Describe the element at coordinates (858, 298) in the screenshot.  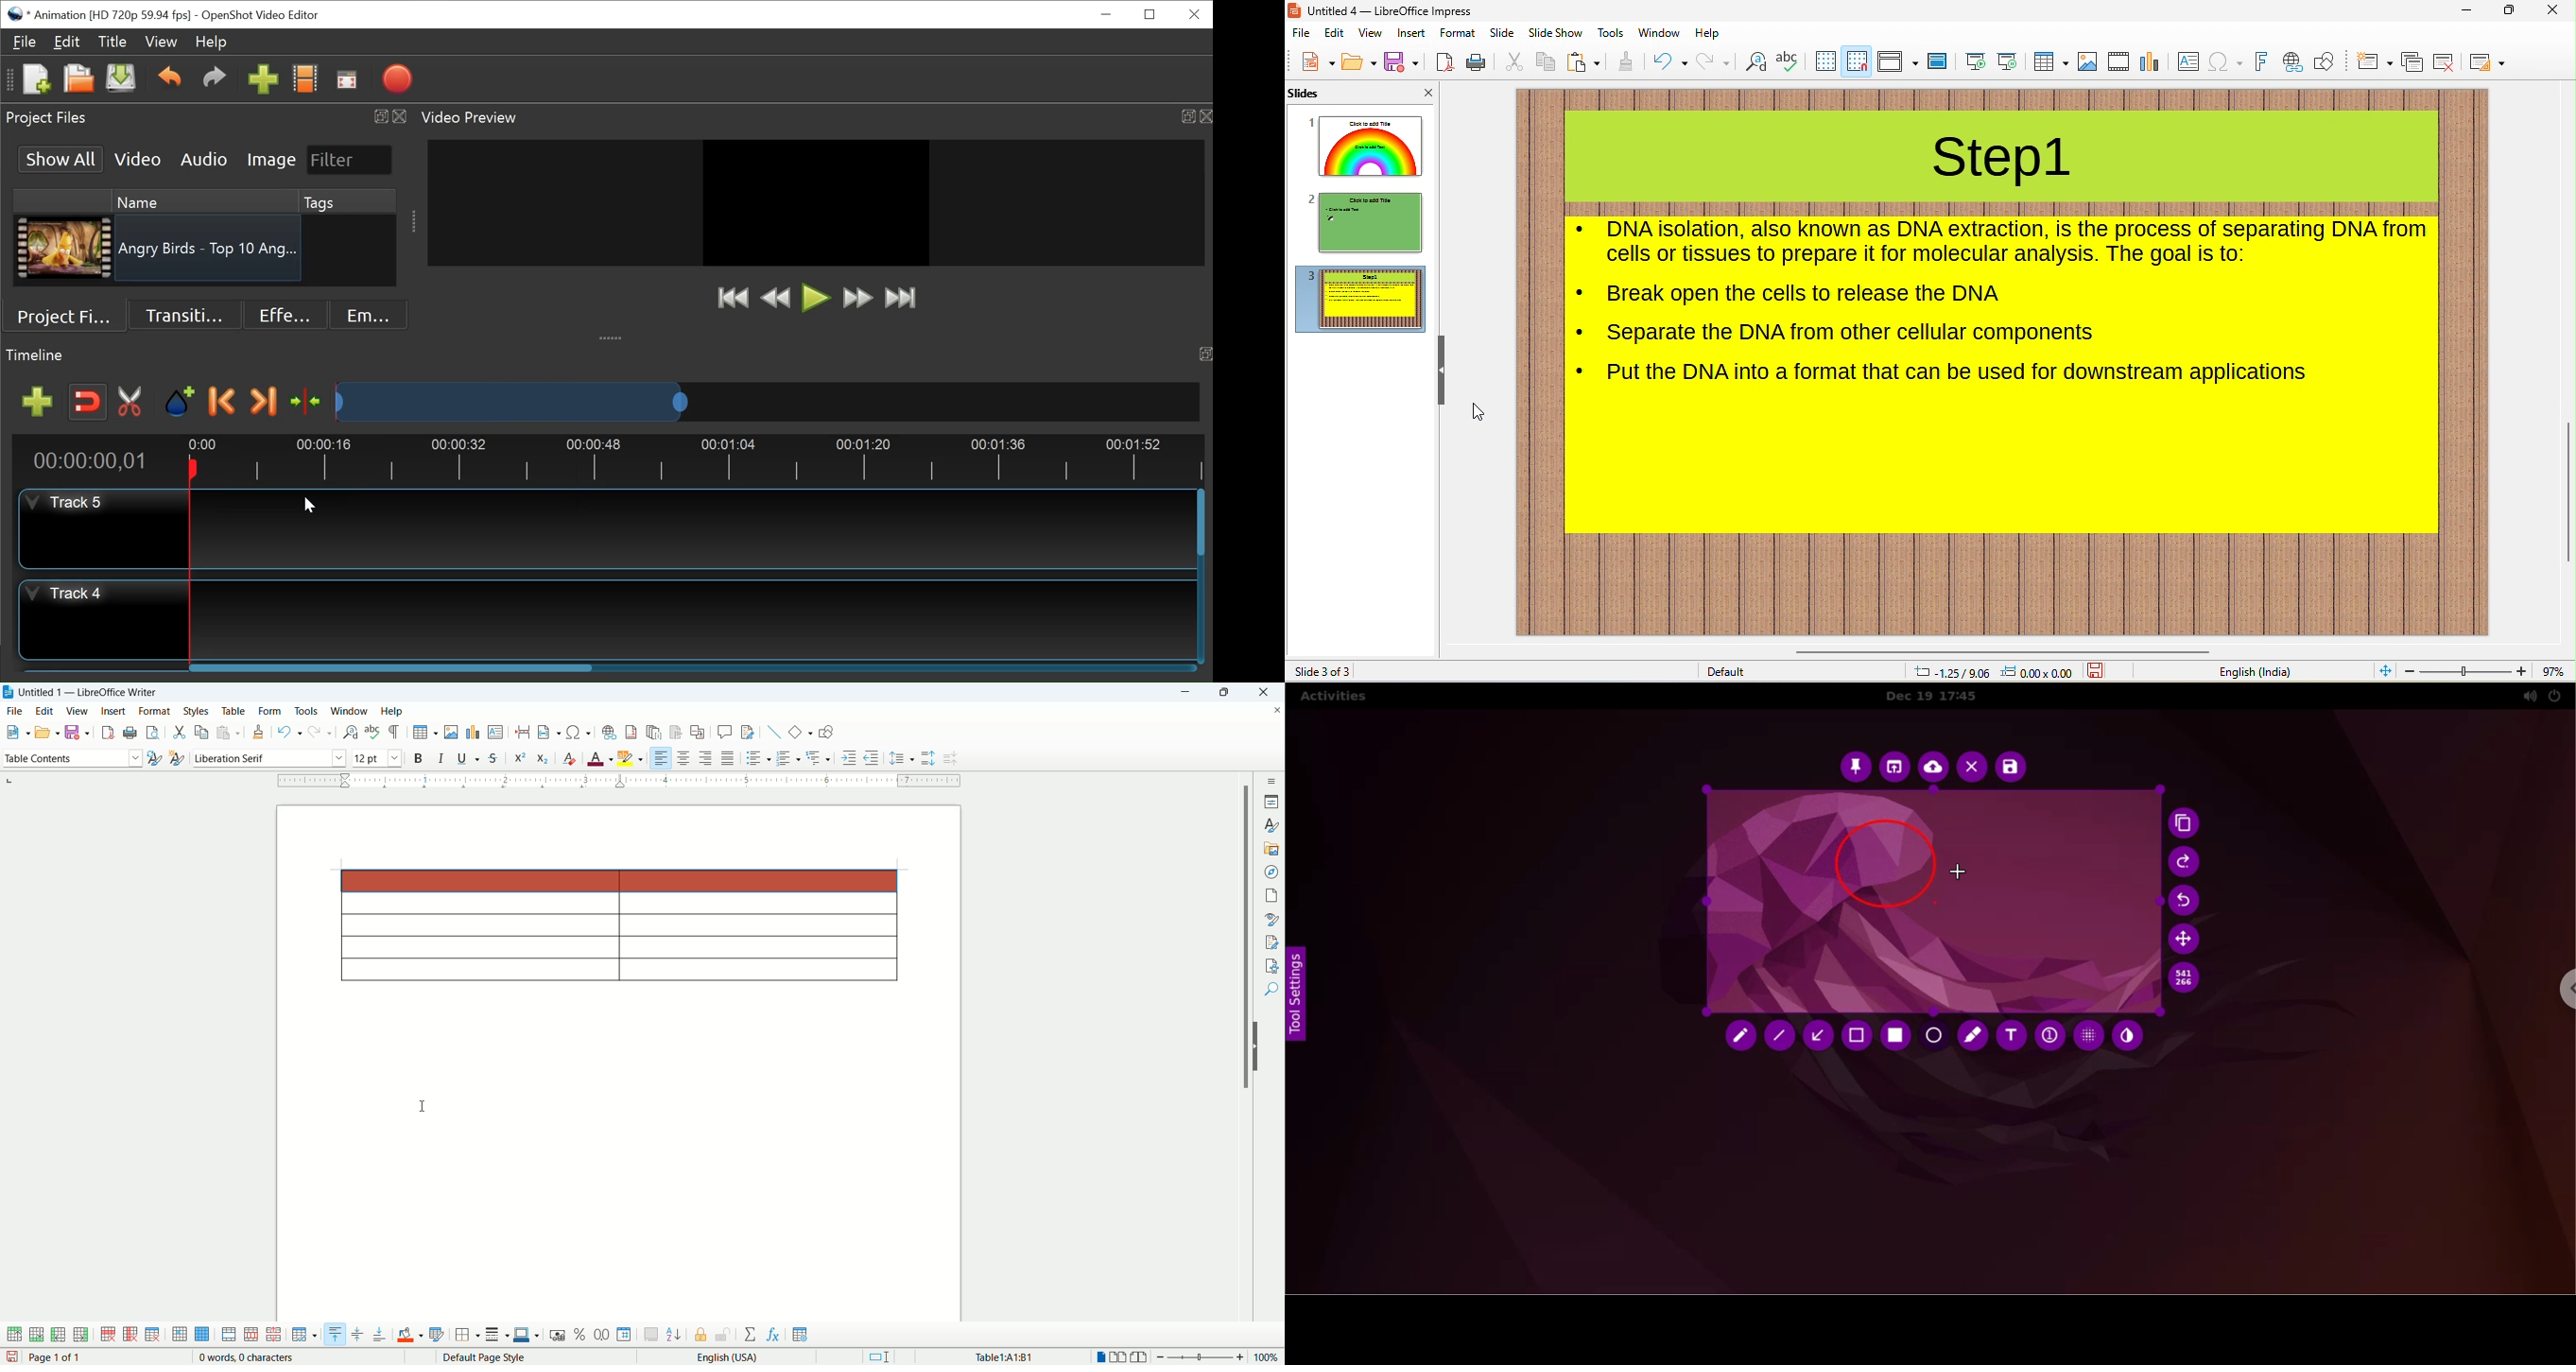
I see `Fast Forward` at that location.